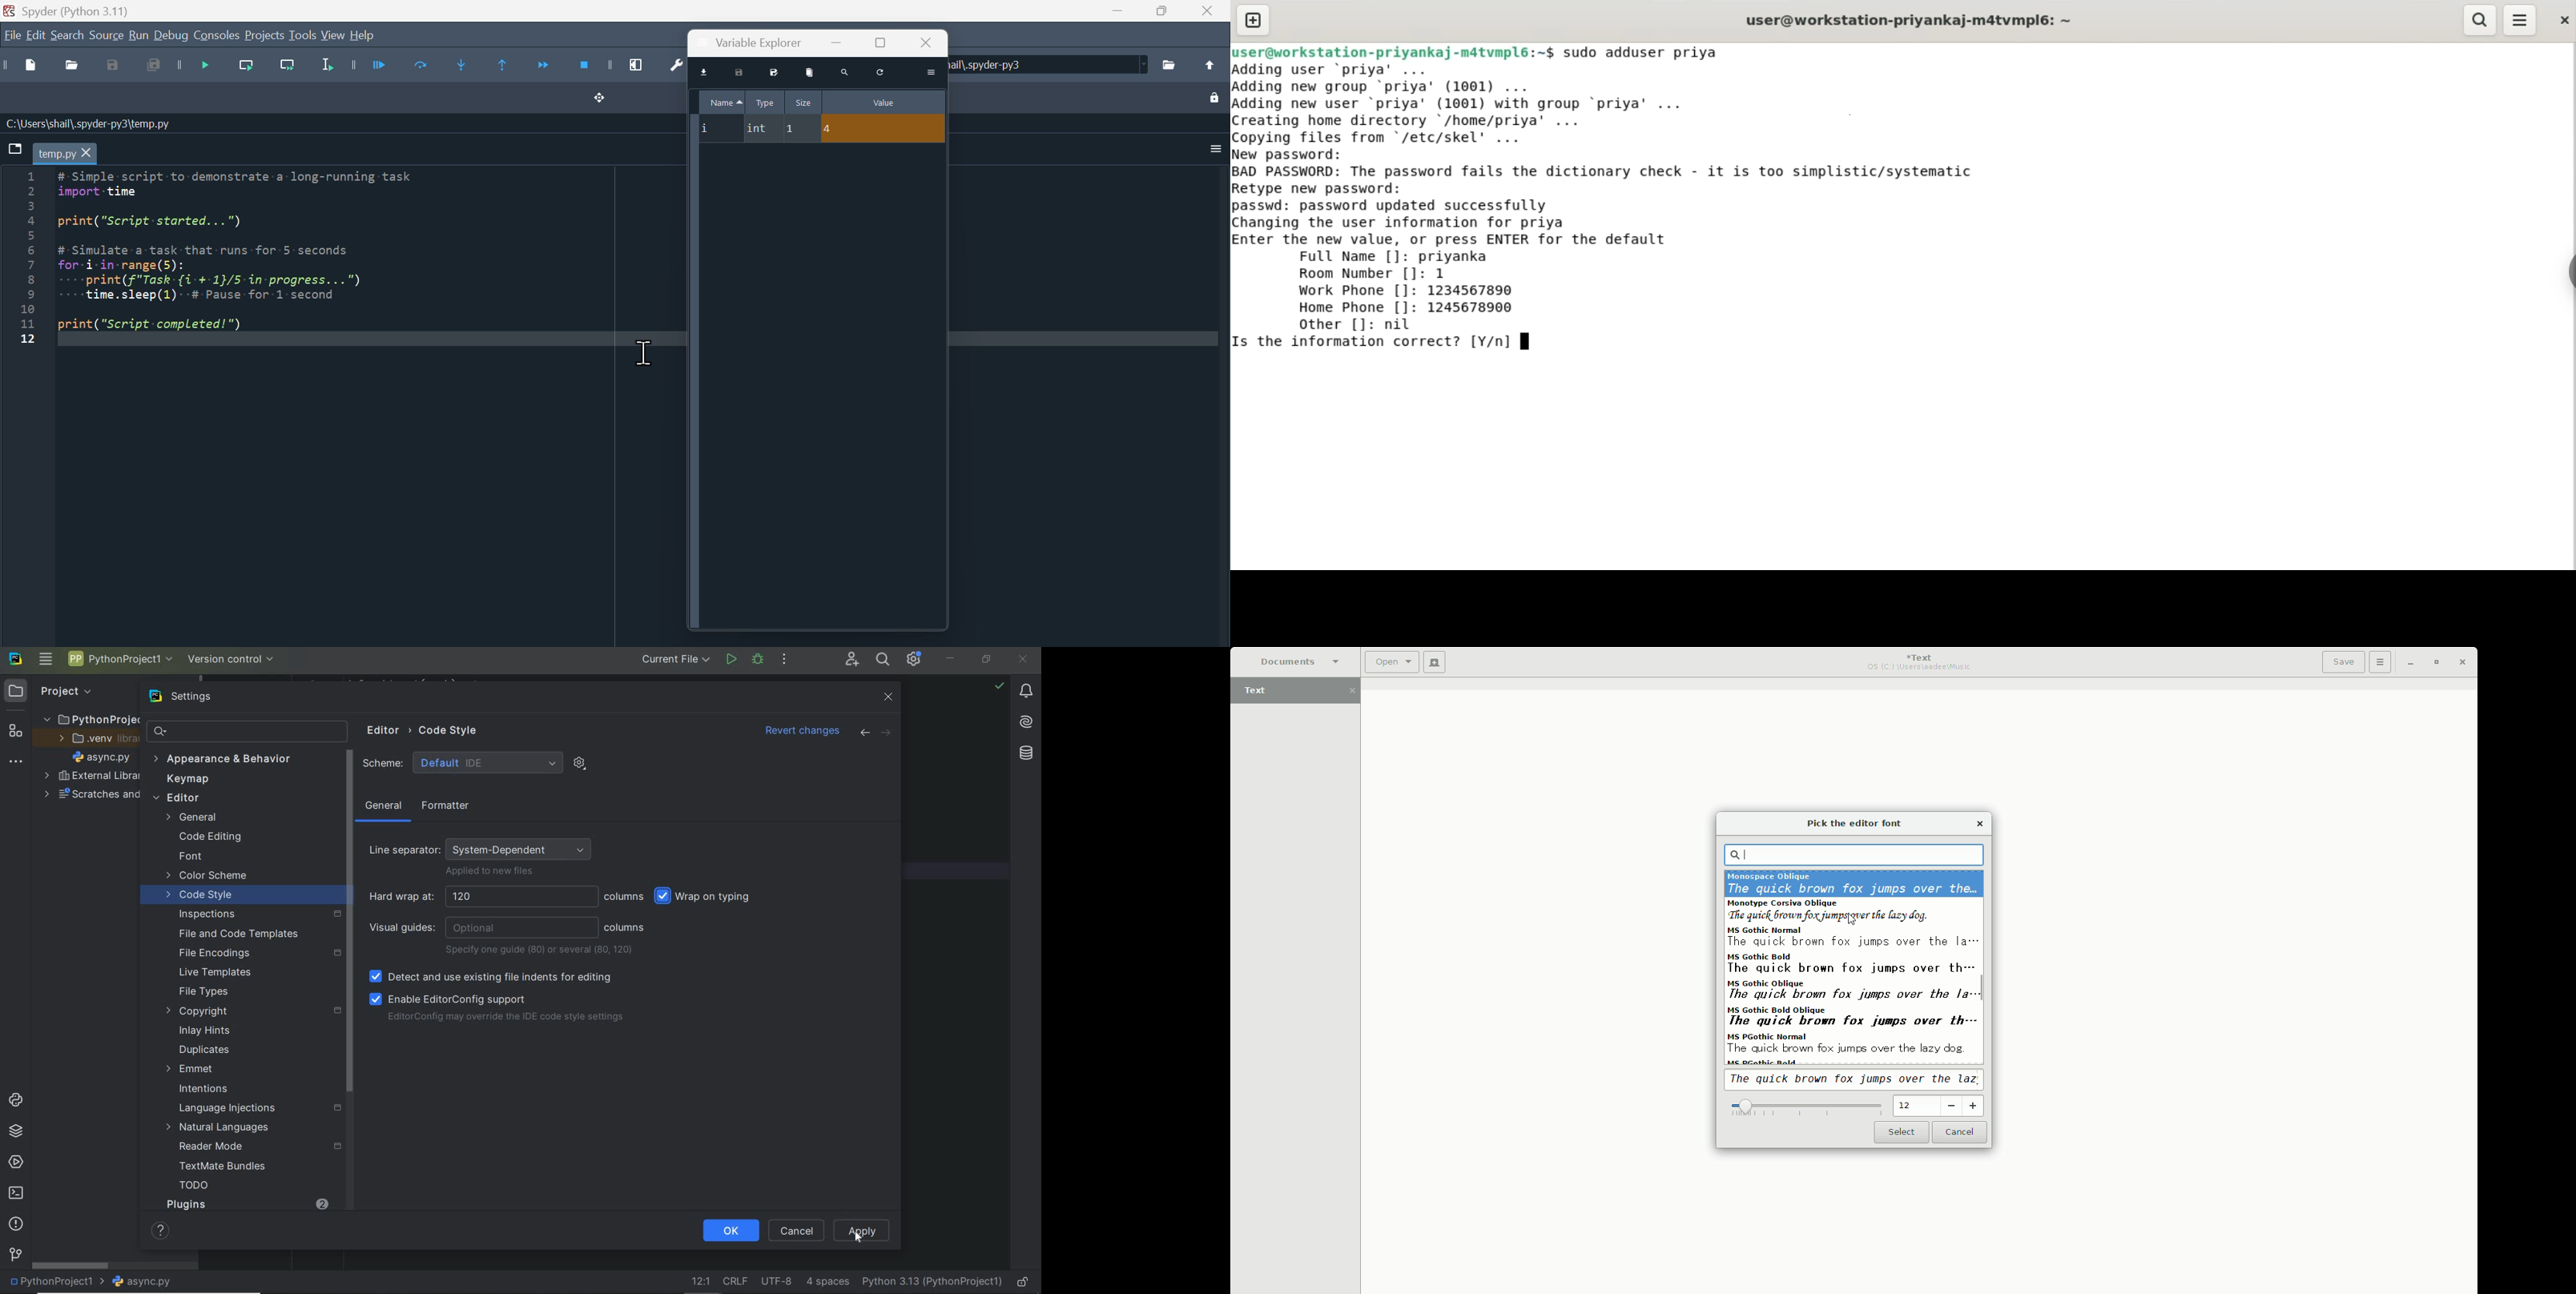 This screenshot has height=1316, width=2576. I want to click on font, so click(190, 857).